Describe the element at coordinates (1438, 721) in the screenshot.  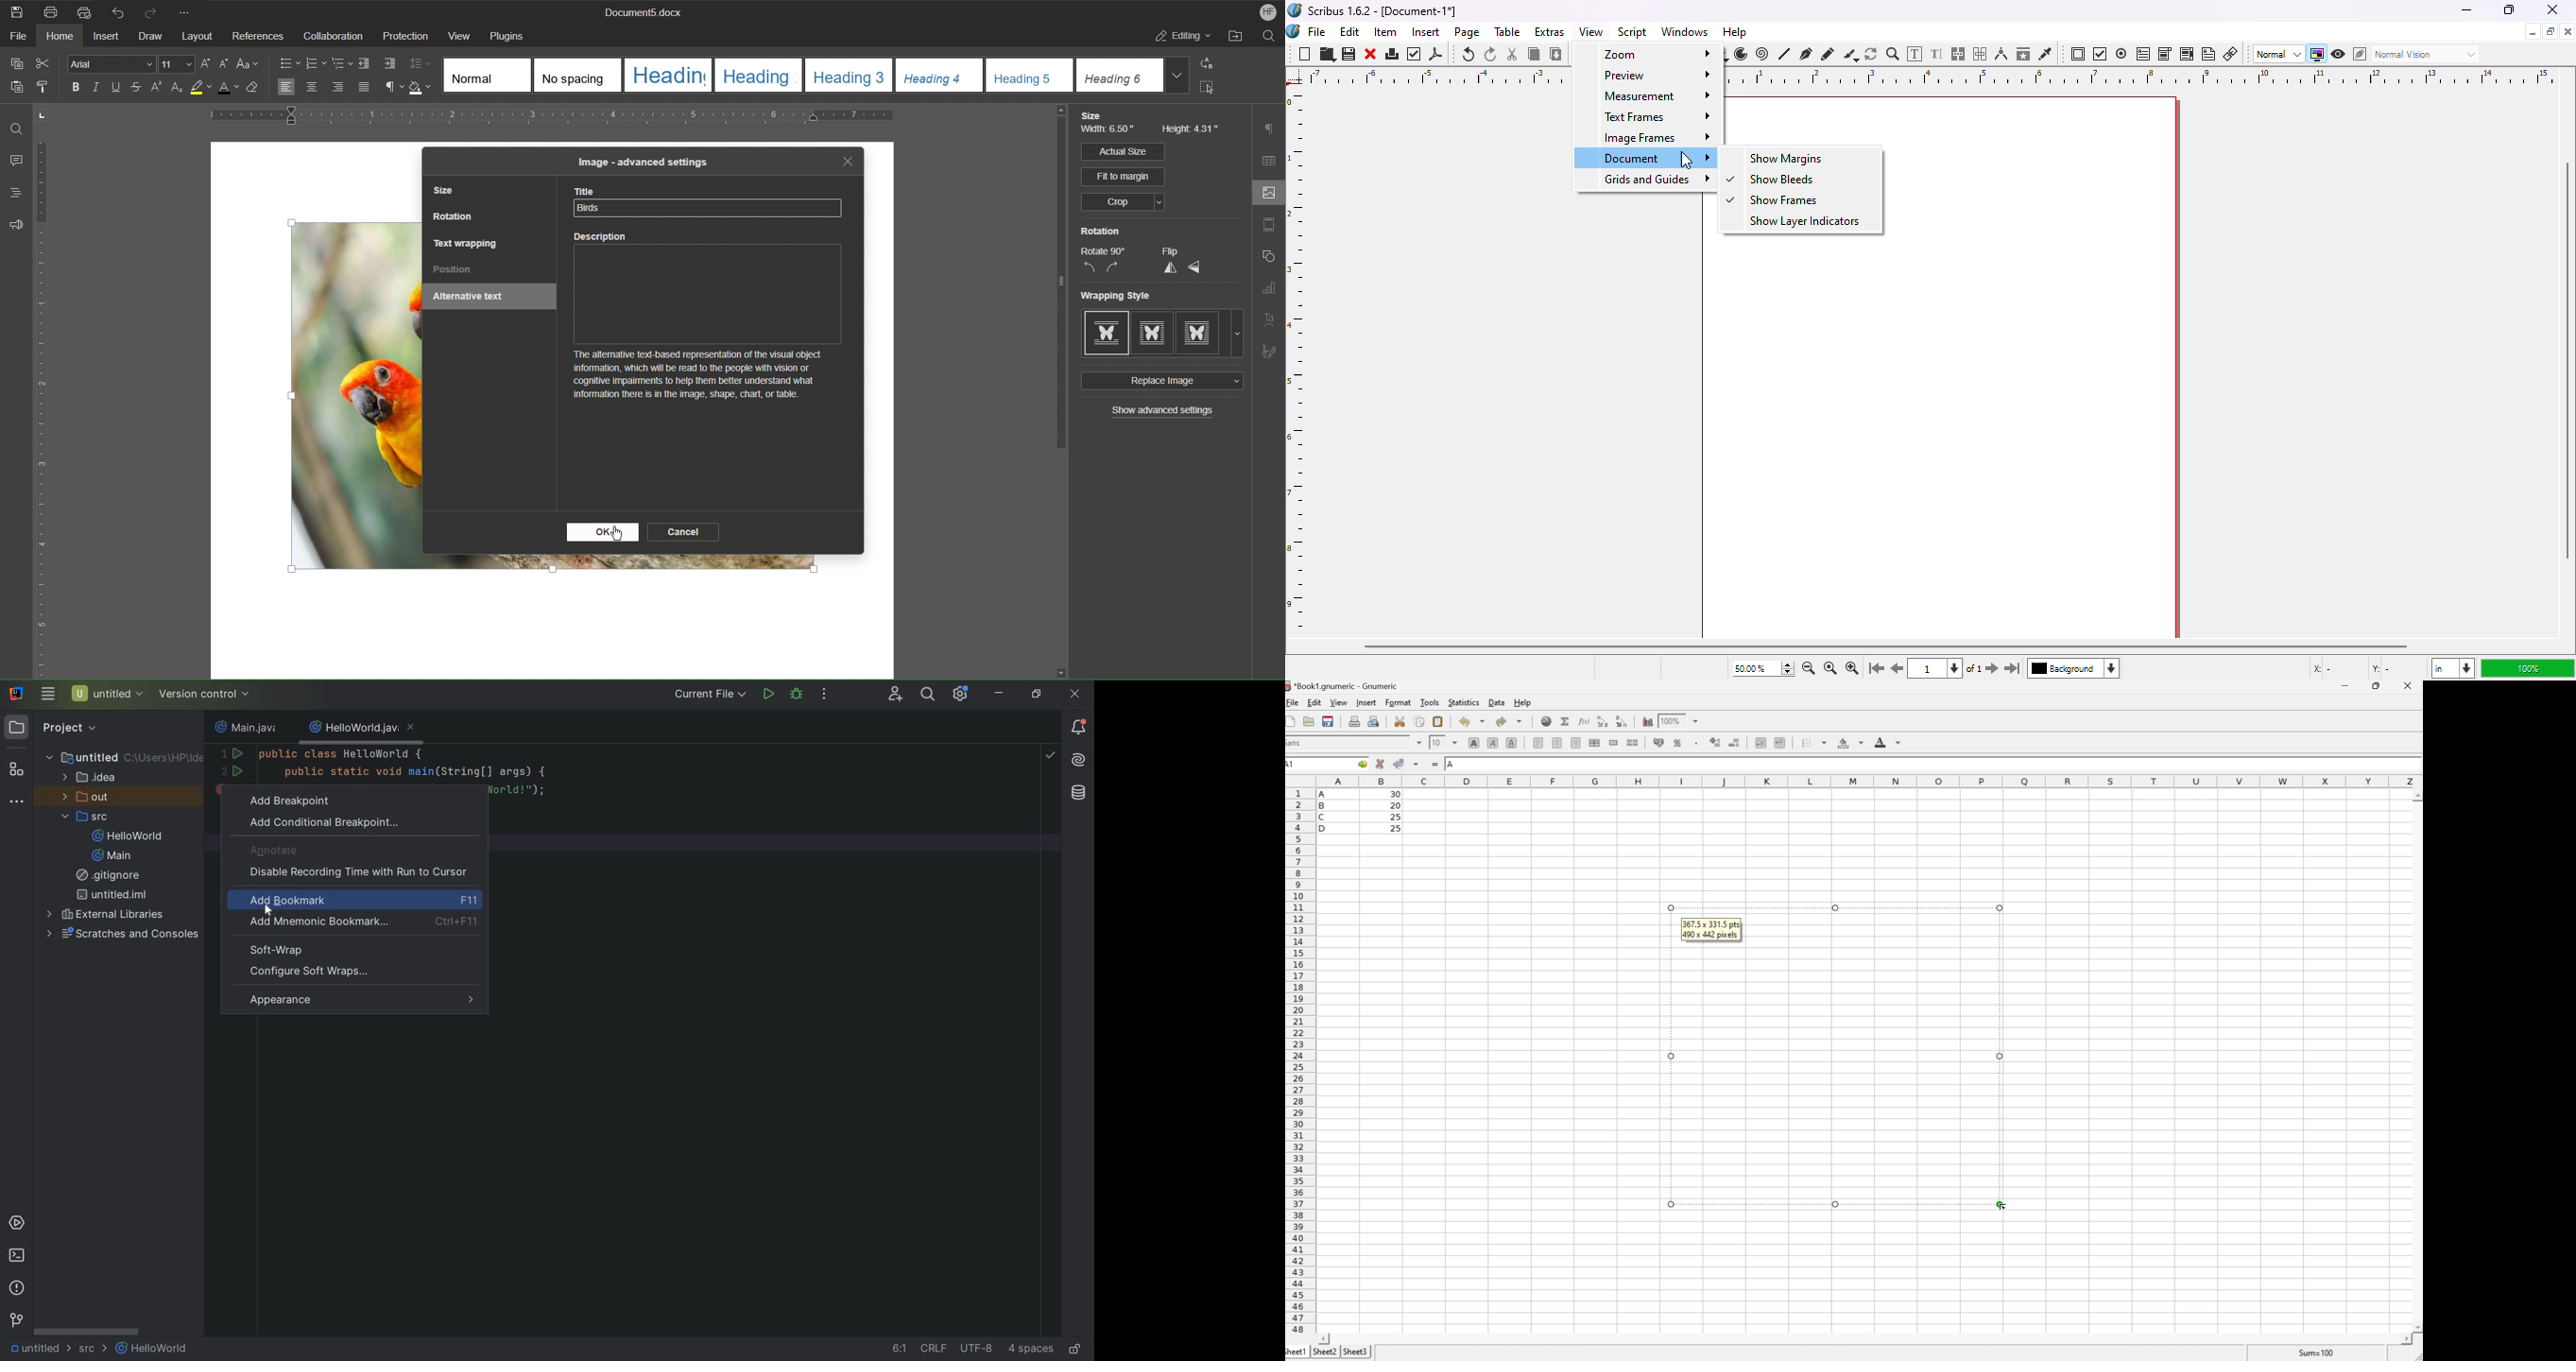
I see `Paste the clipboard` at that location.